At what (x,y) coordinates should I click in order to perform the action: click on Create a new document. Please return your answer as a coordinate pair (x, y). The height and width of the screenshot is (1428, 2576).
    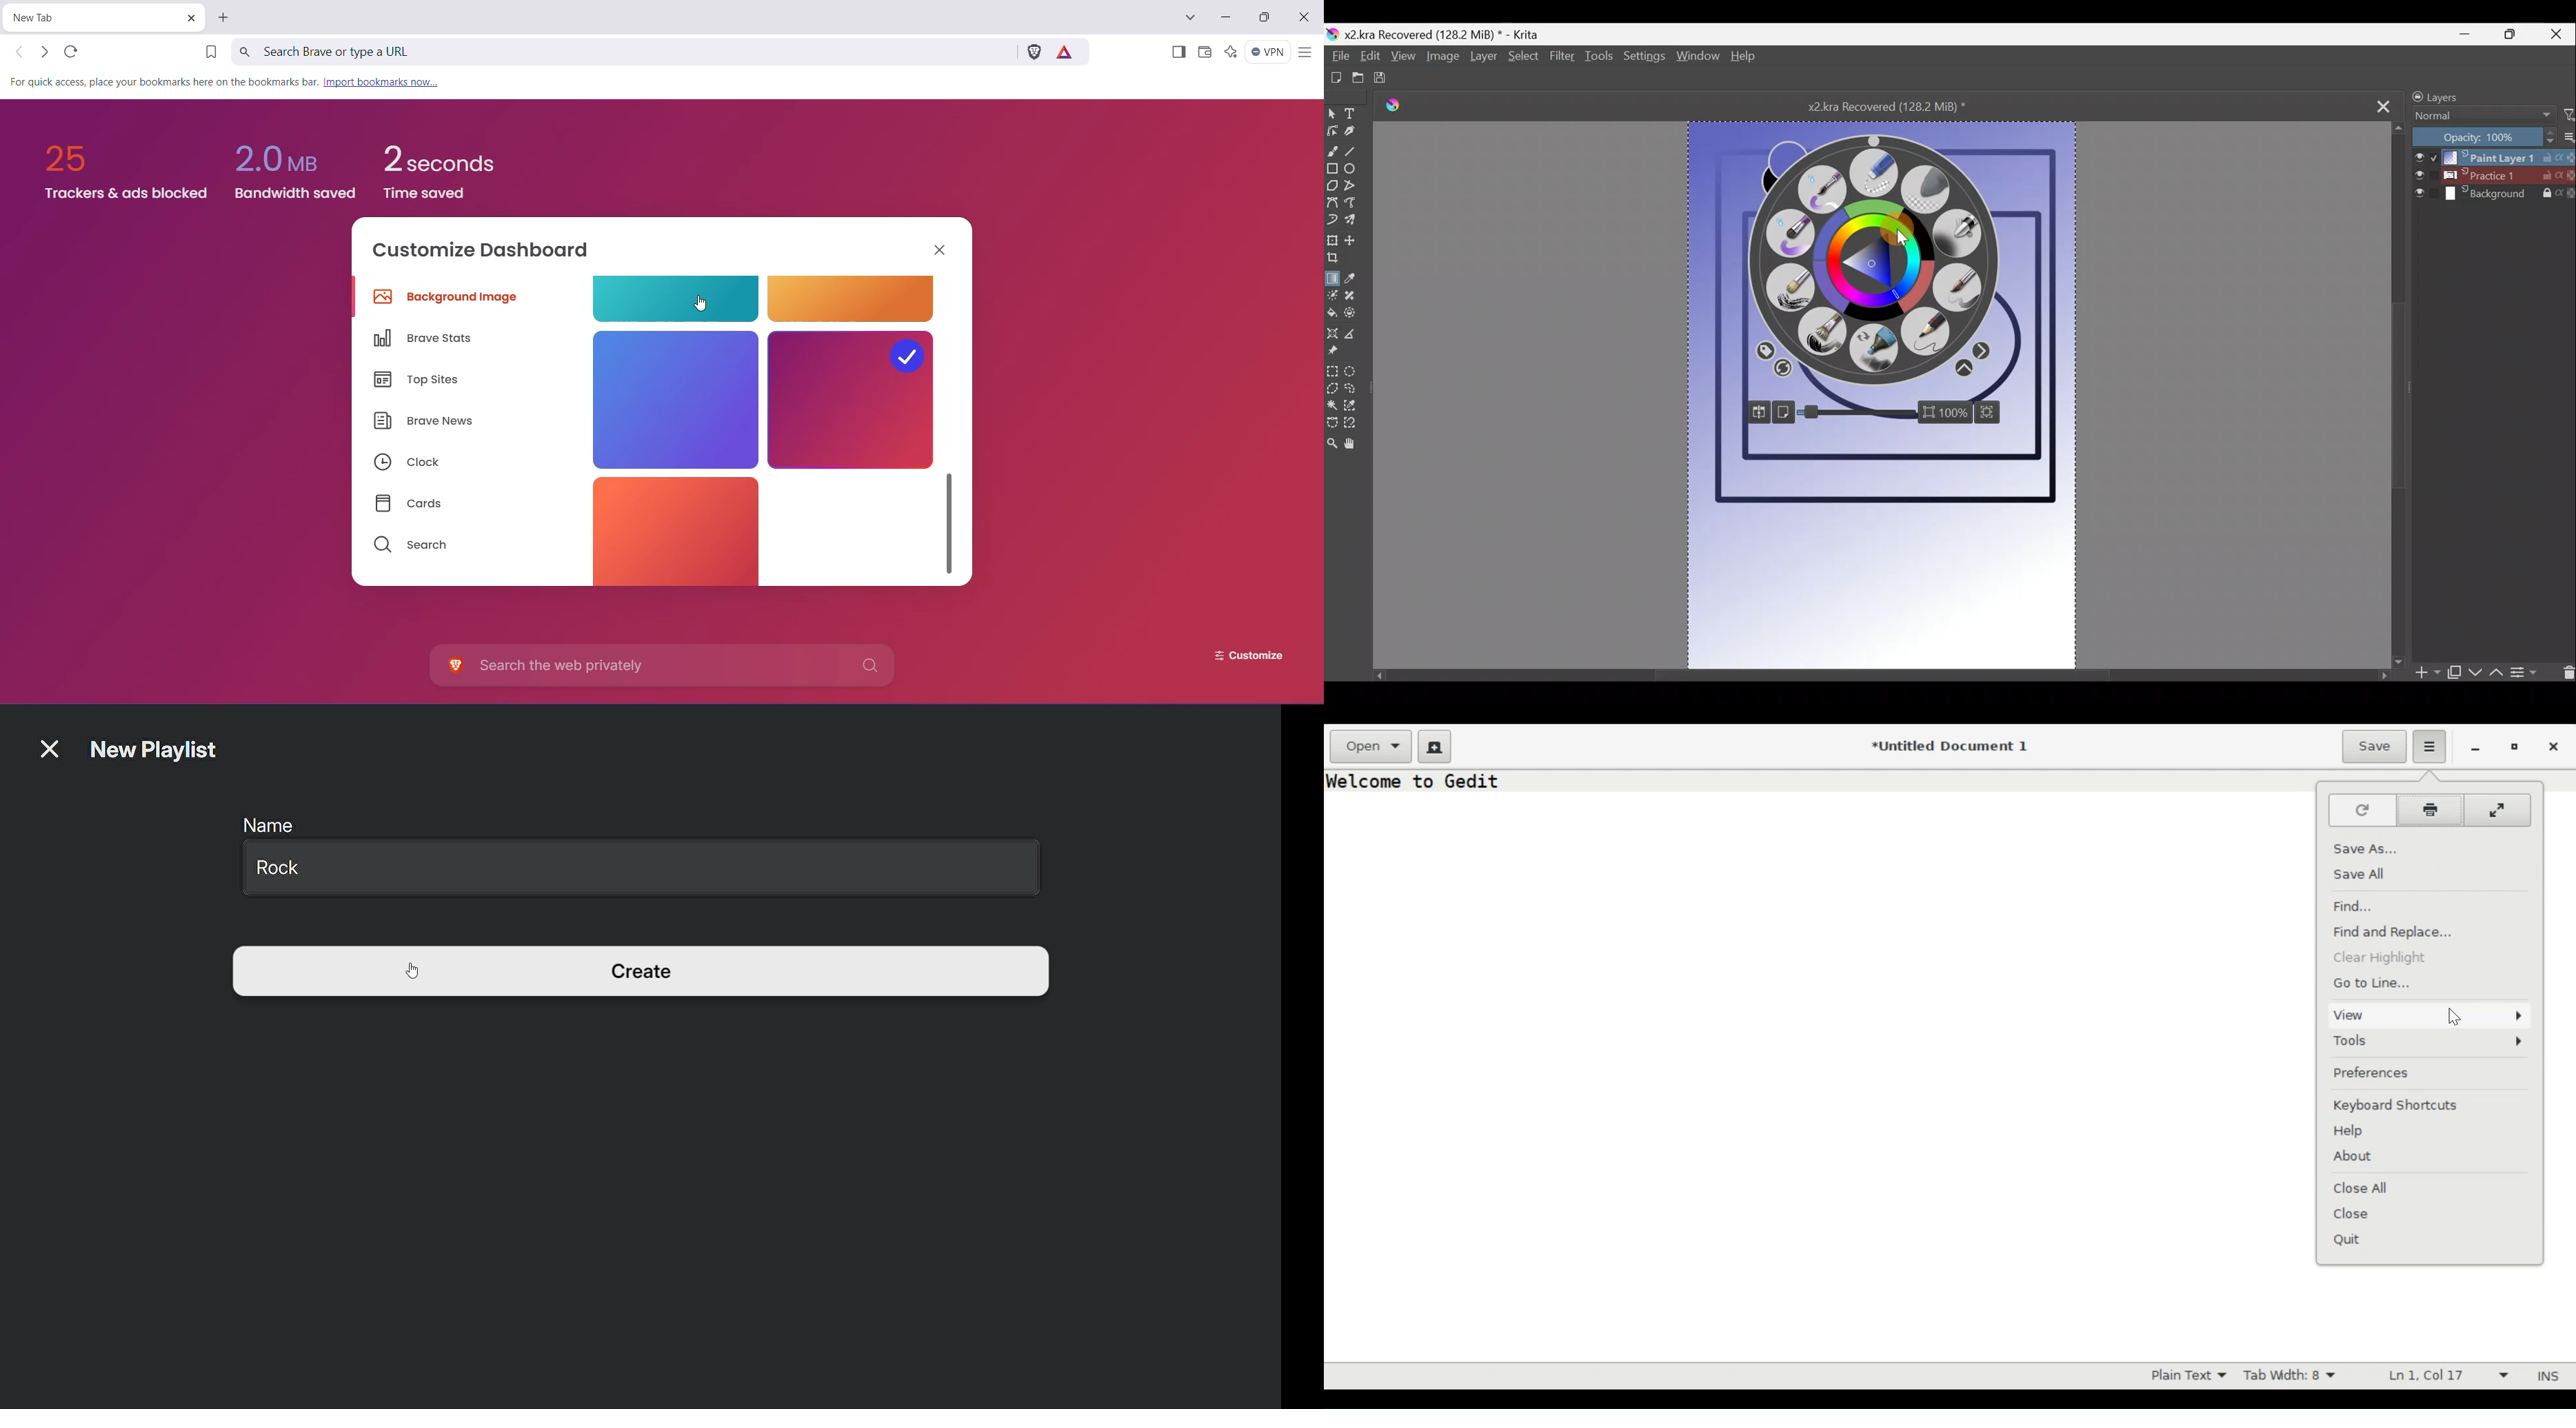
    Looking at the image, I should click on (1434, 746).